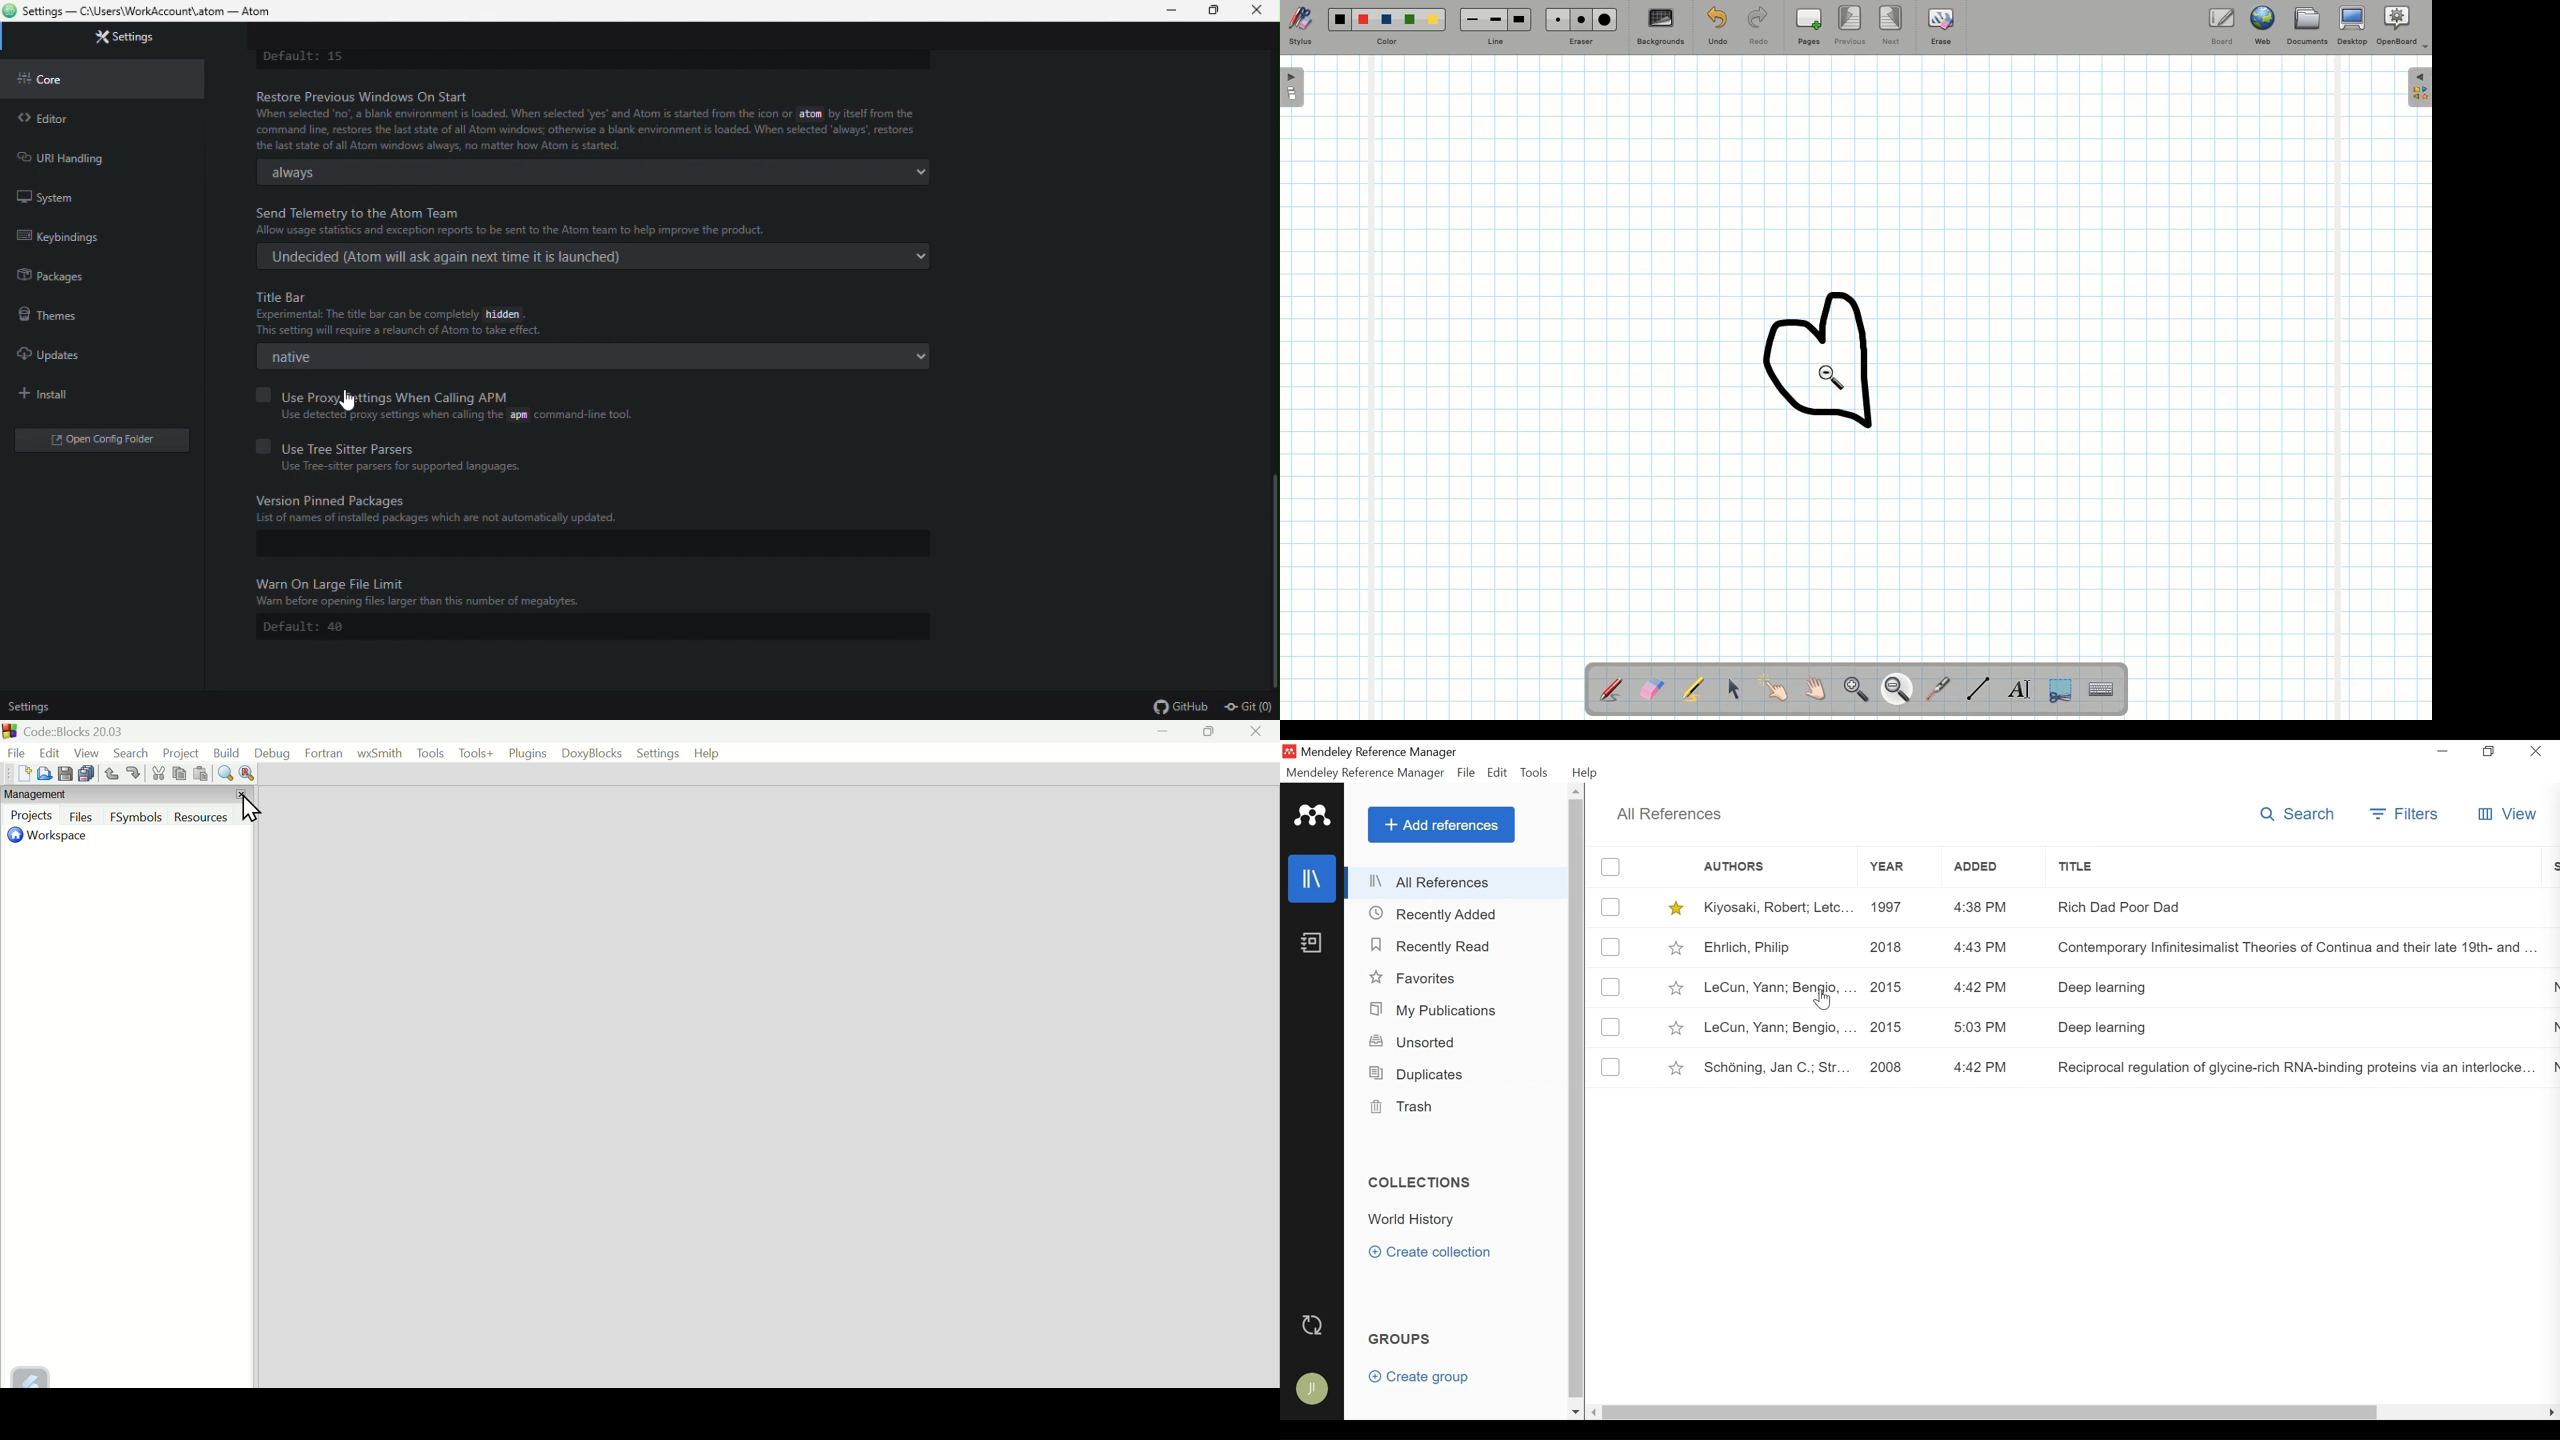  Describe the element at coordinates (1425, 1379) in the screenshot. I see `Create group` at that location.